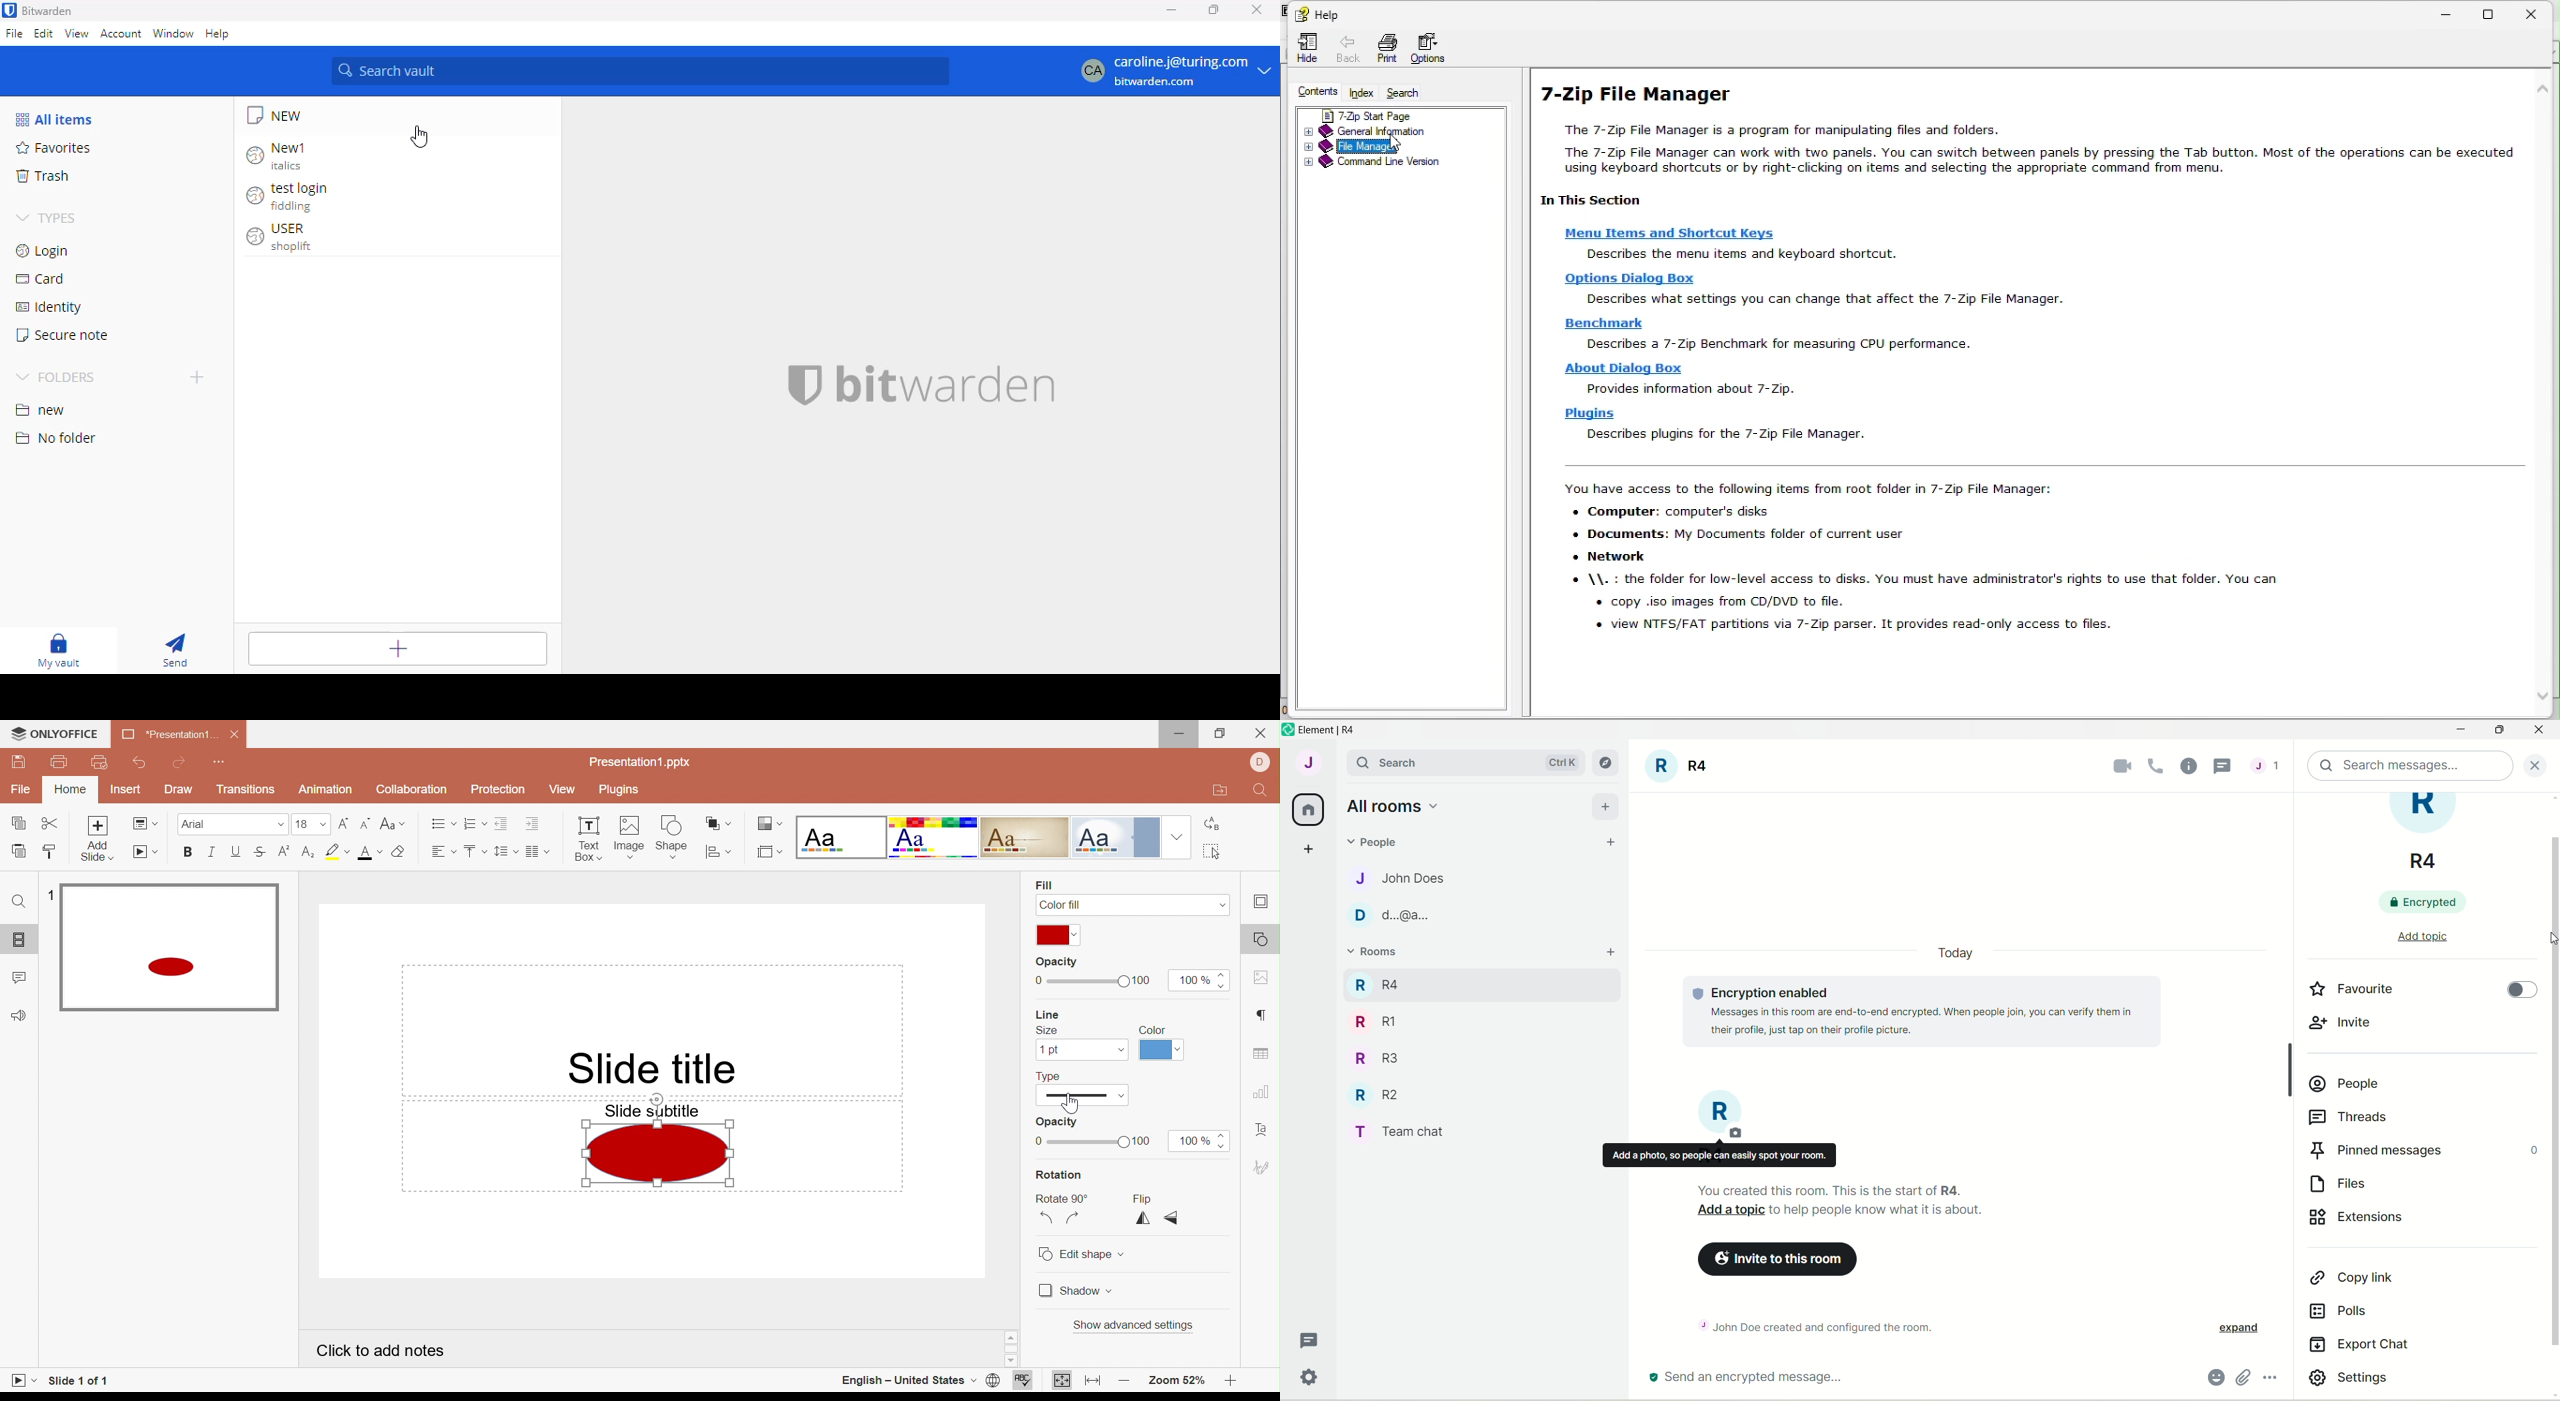  I want to click on Fill, so click(1046, 886).